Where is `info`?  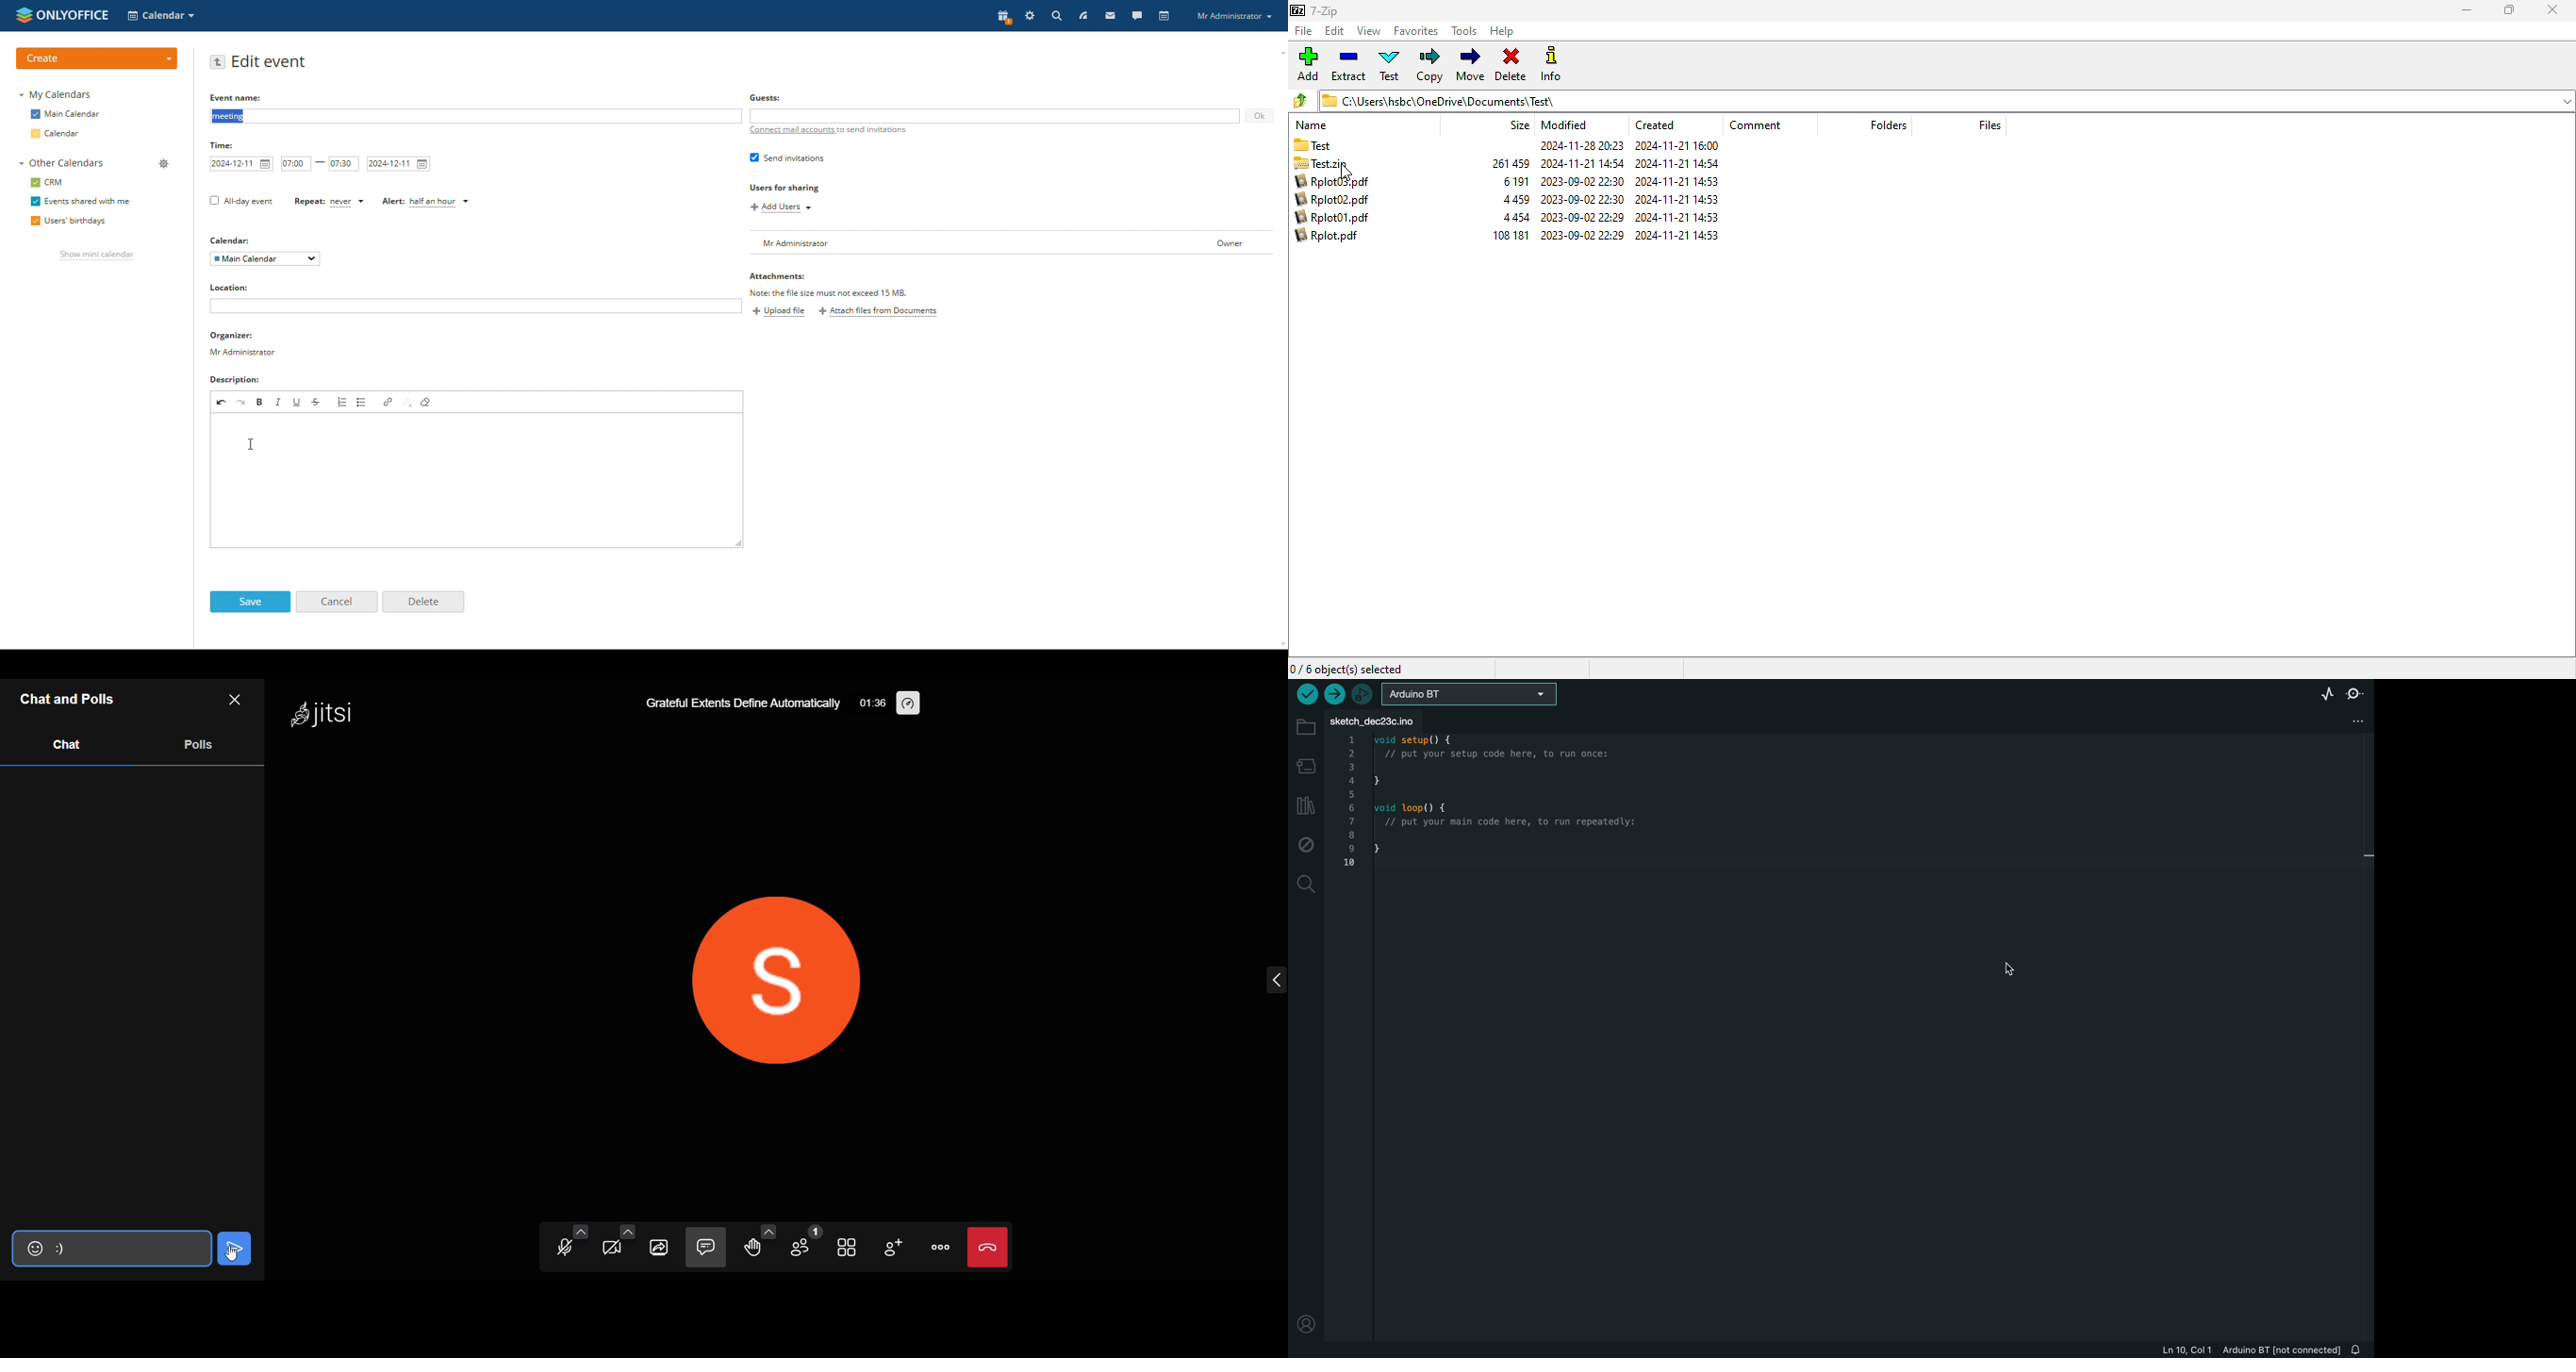 info is located at coordinates (1551, 65).